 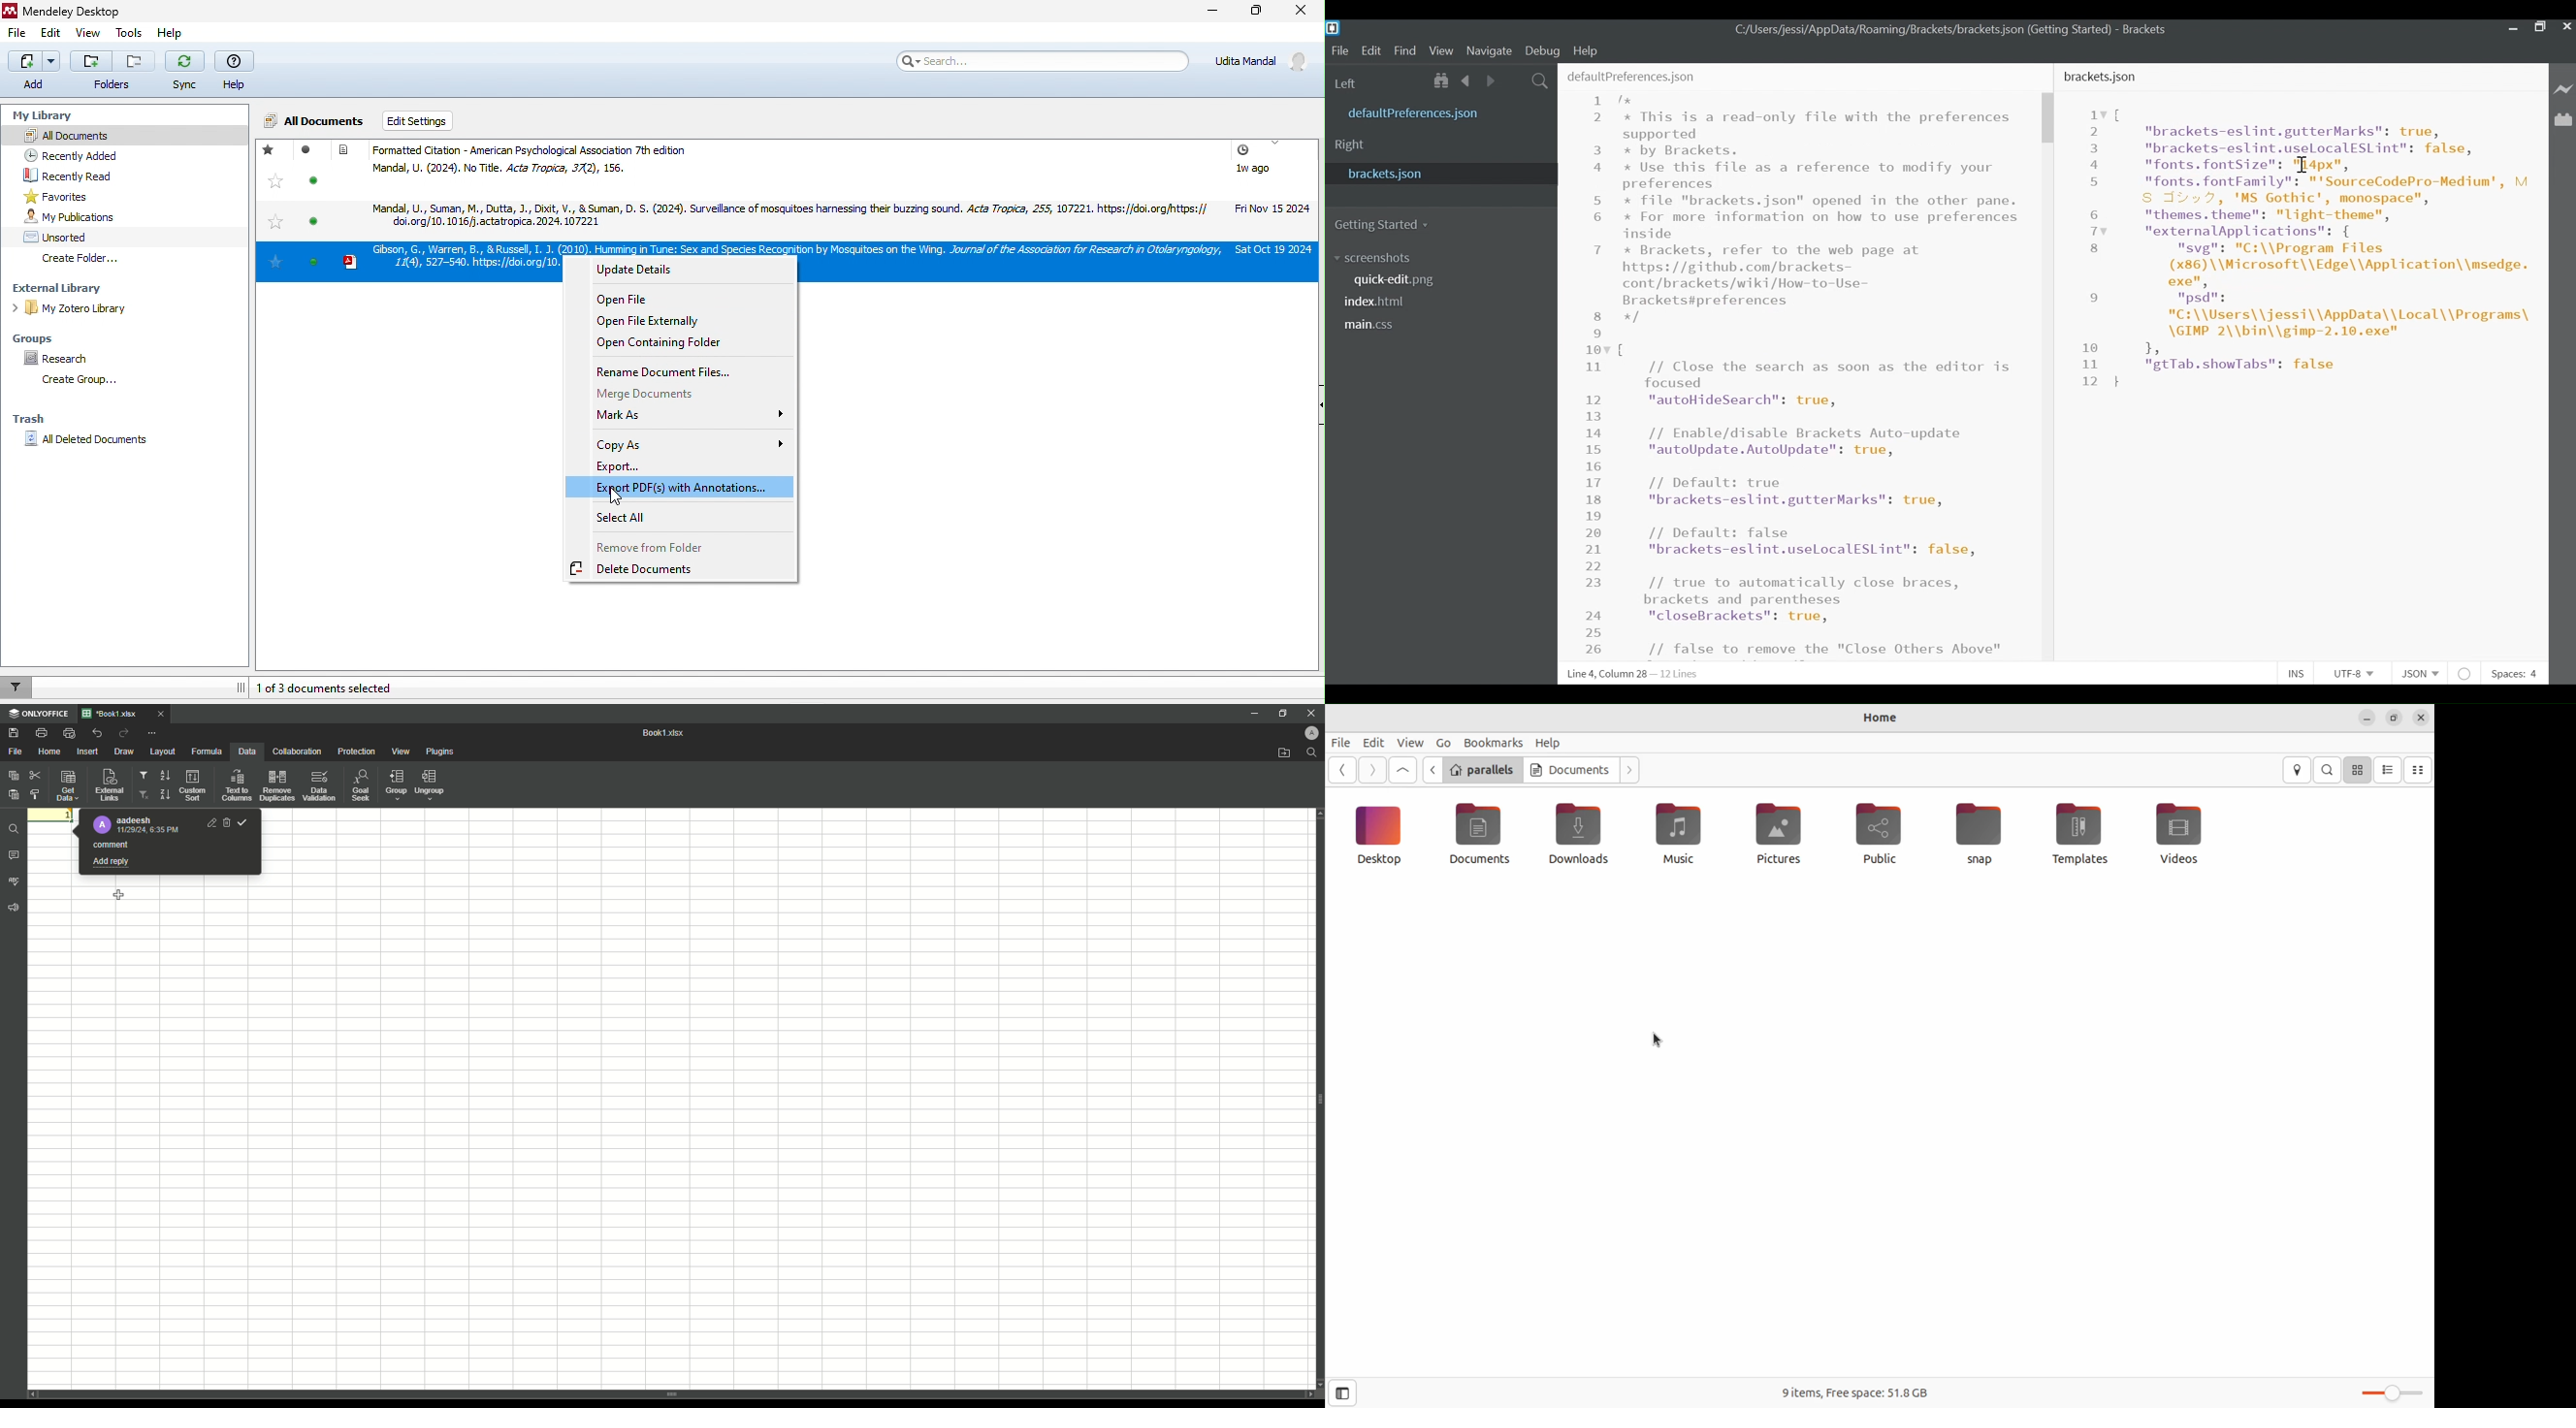 I want to click on View, so click(x=1442, y=50).